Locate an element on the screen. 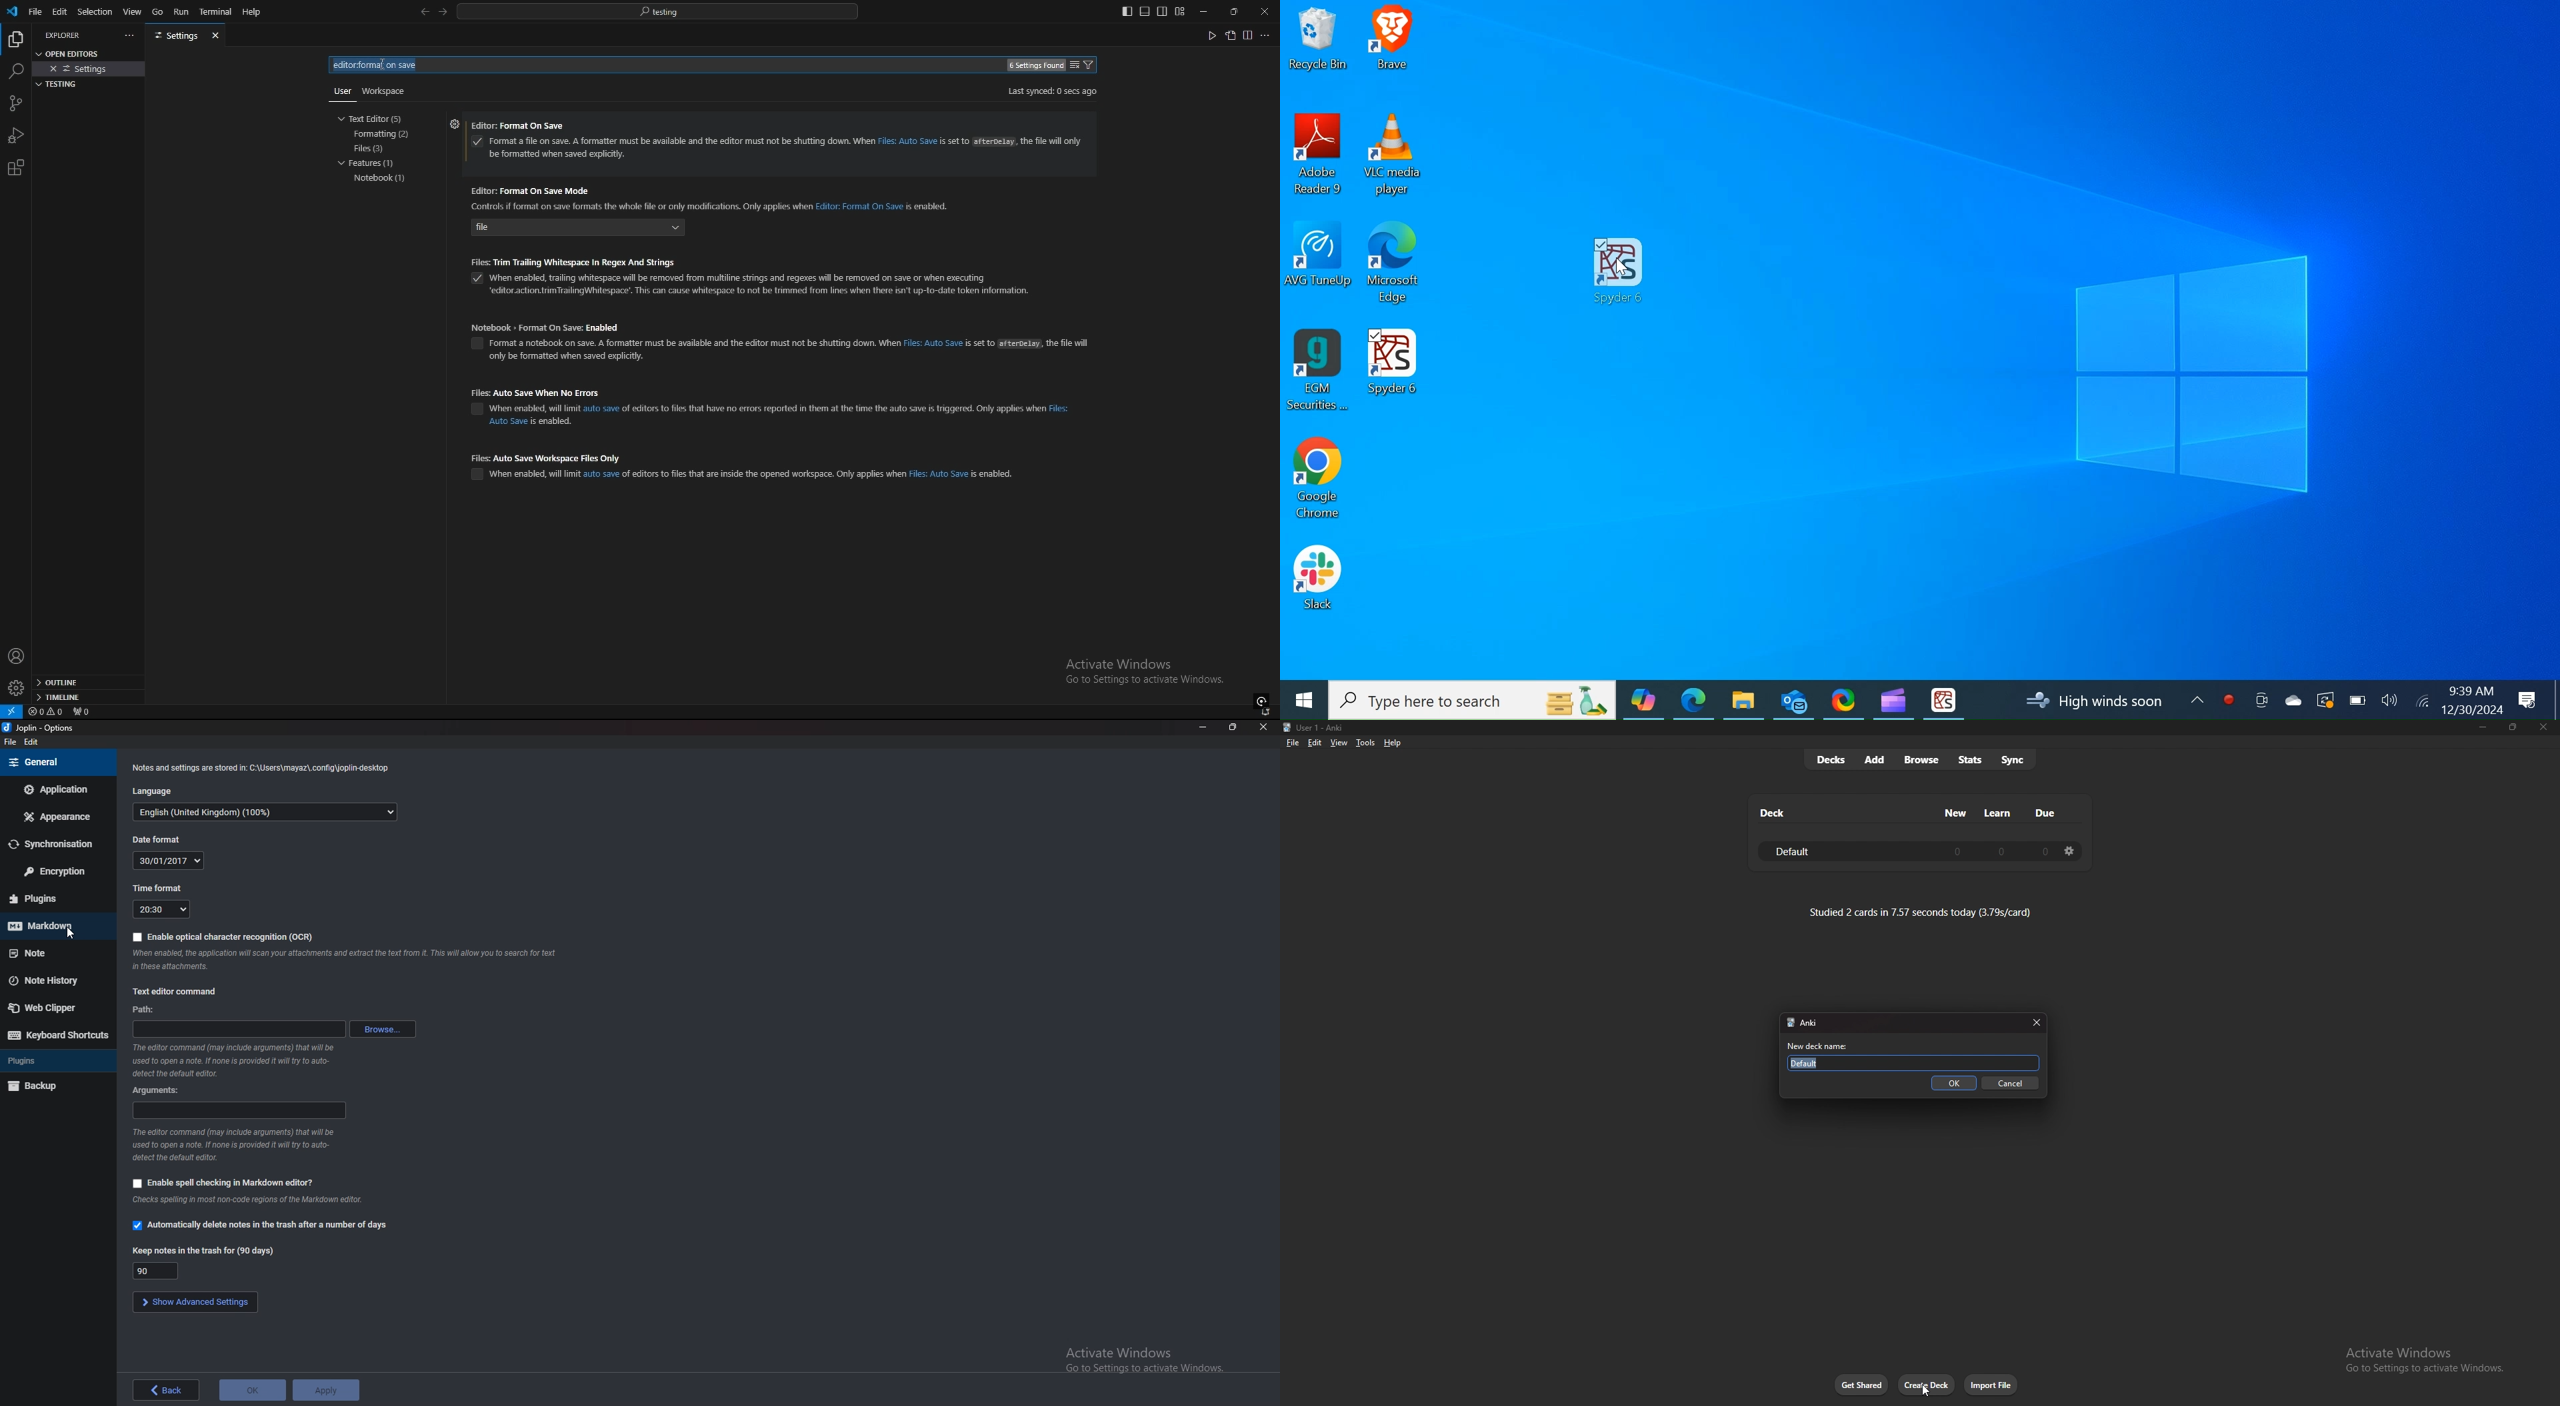 The width and height of the screenshot is (2576, 1428). search bar is located at coordinates (393, 65).